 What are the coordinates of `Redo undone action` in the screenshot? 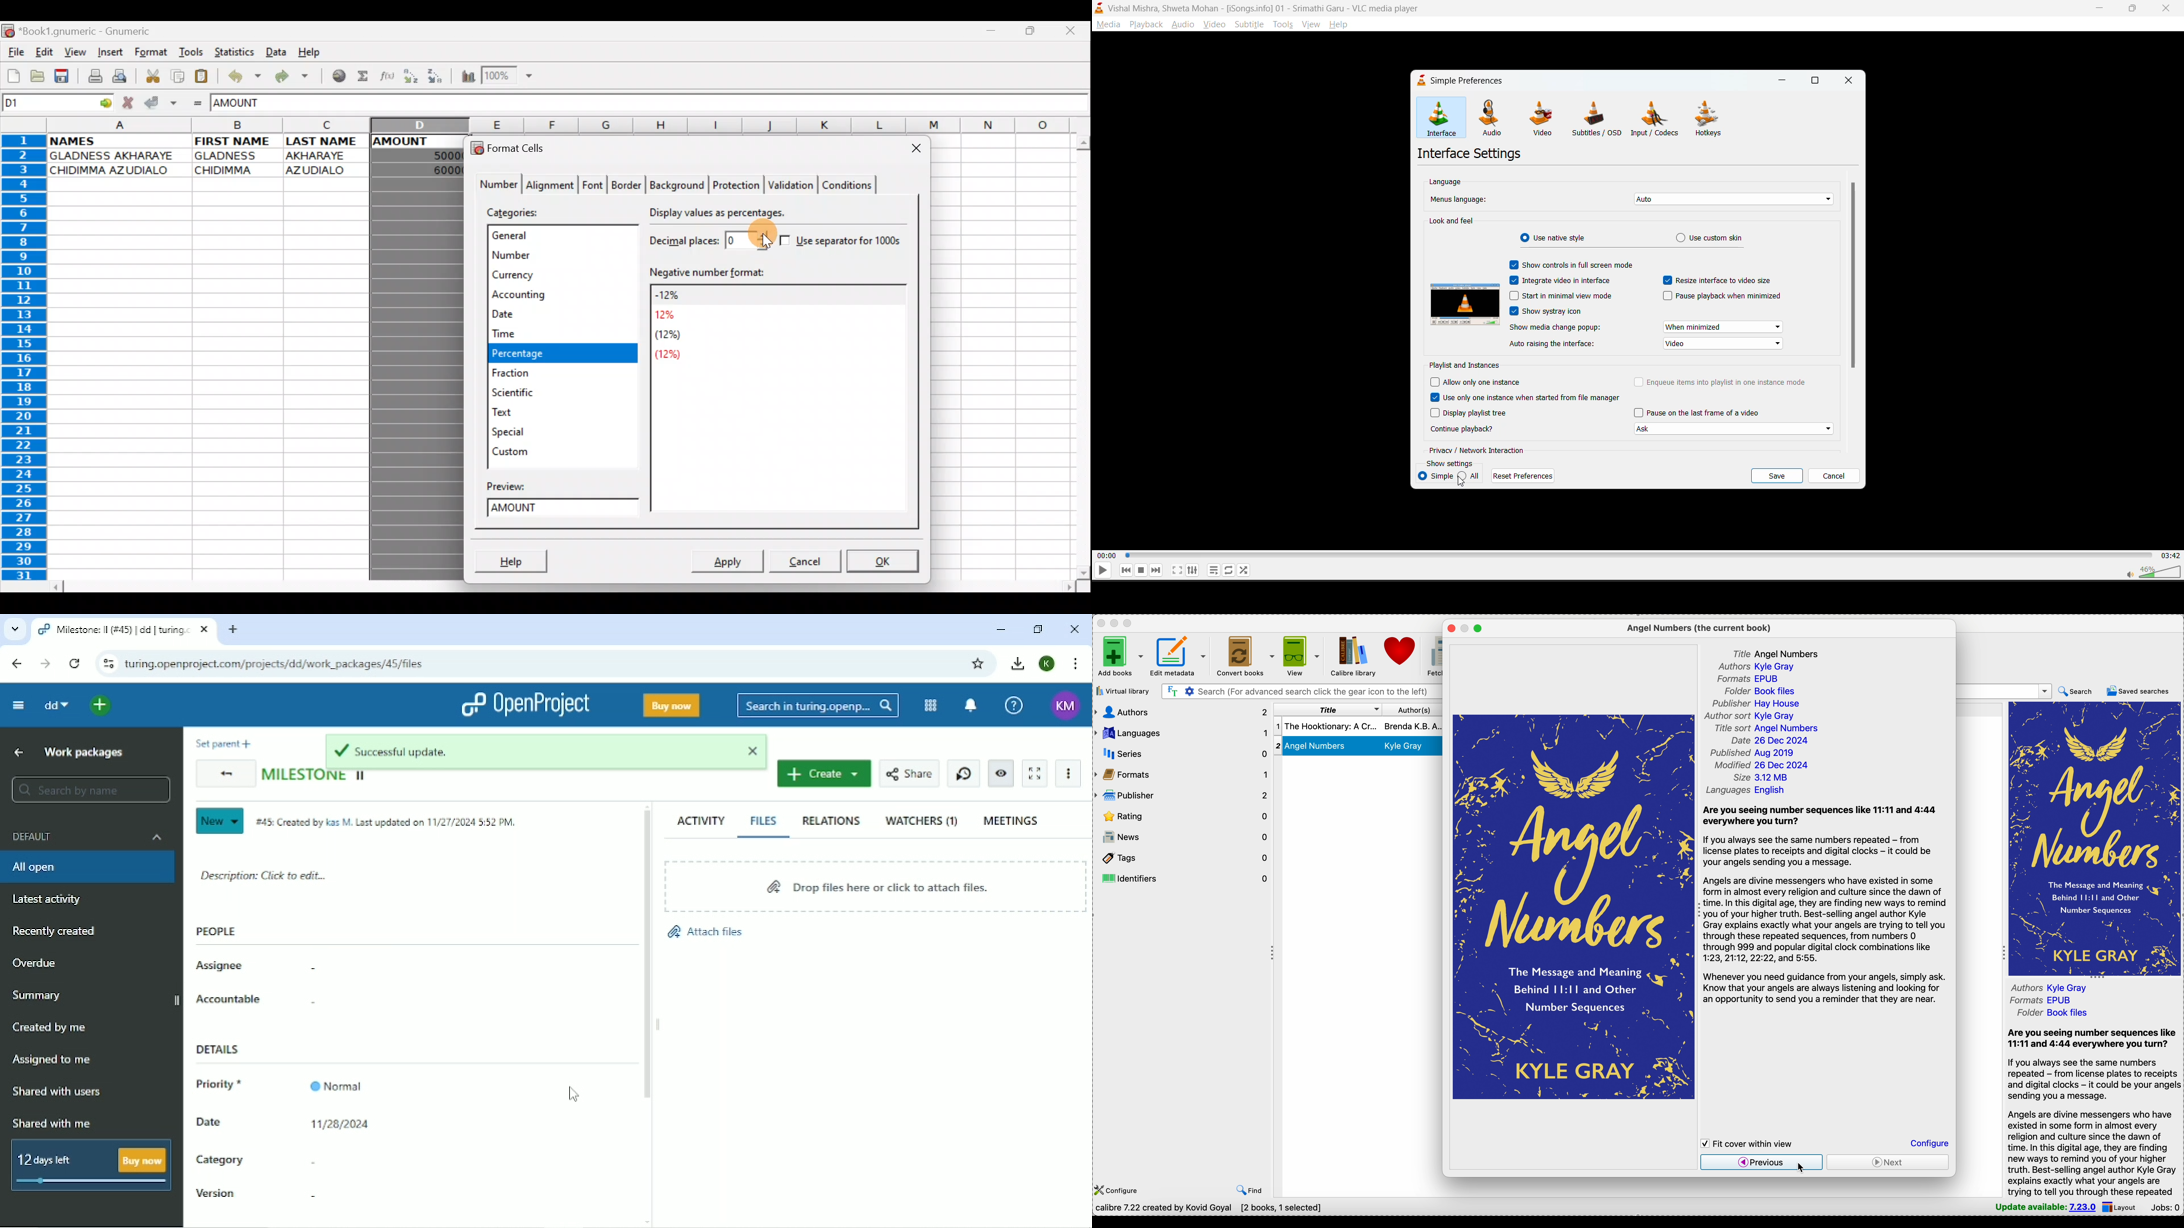 It's located at (289, 77).